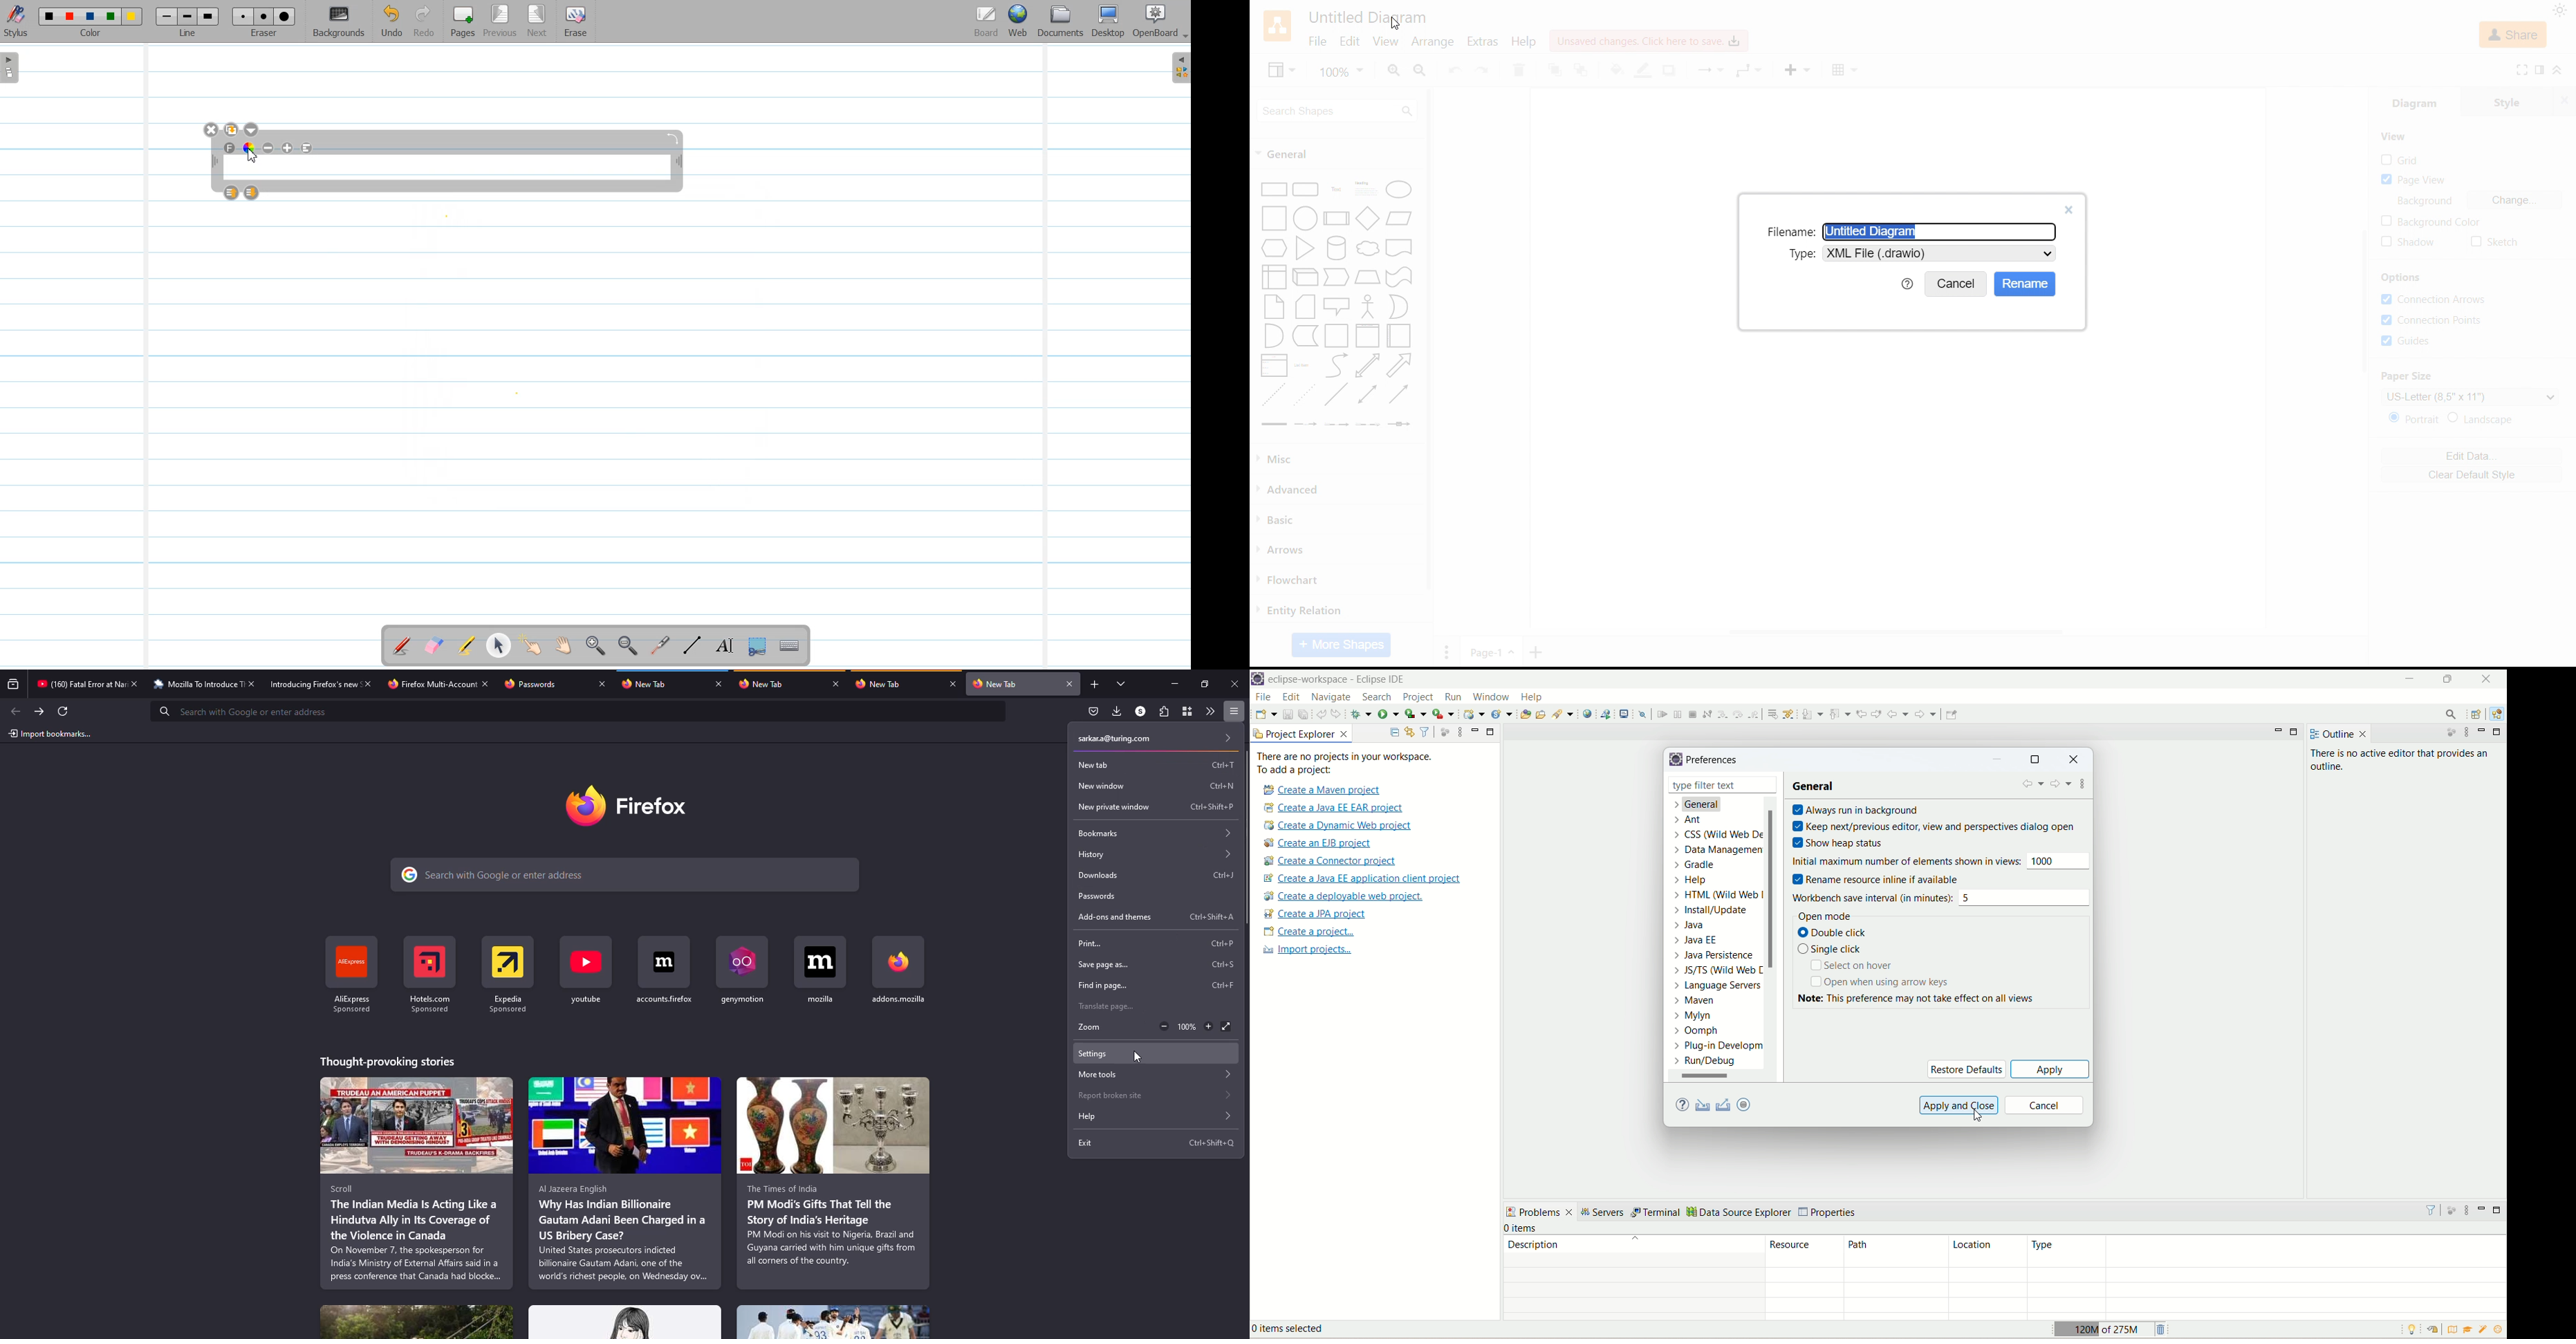  Describe the element at coordinates (1583, 70) in the screenshot. I see `Send to back ` at that location.